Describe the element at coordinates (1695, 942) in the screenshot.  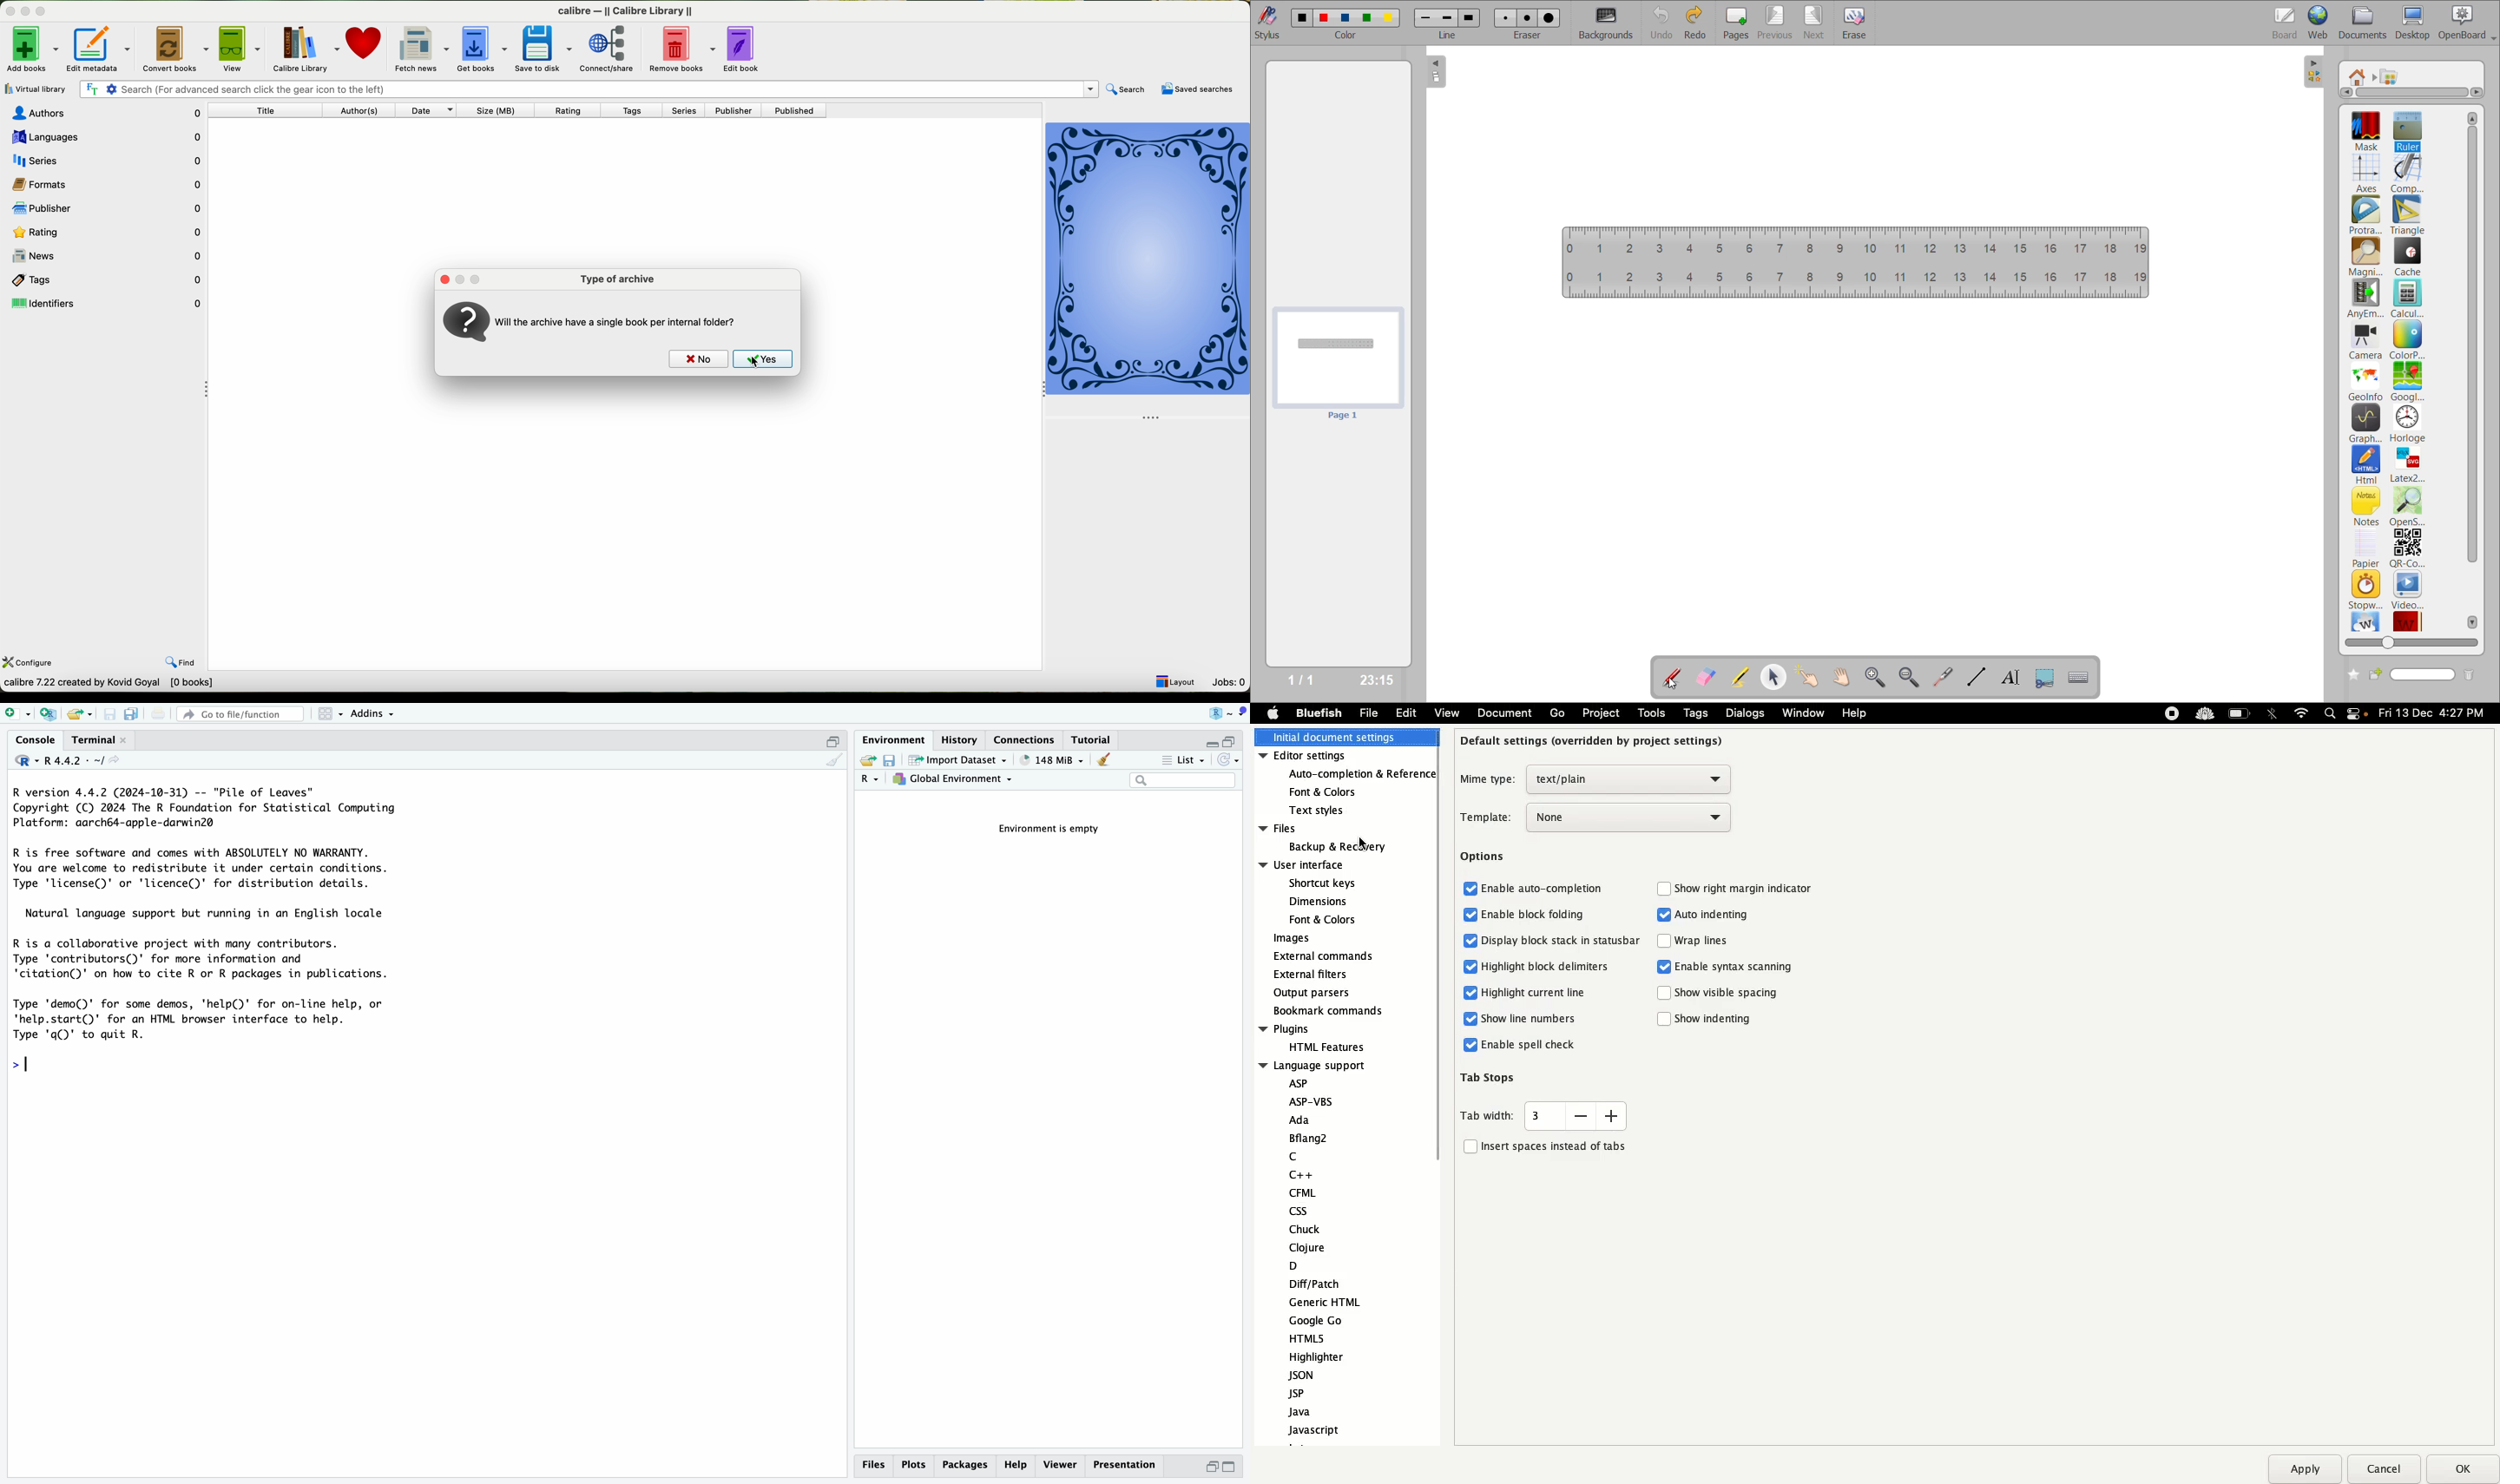
I see `Wrap lines` at that location.